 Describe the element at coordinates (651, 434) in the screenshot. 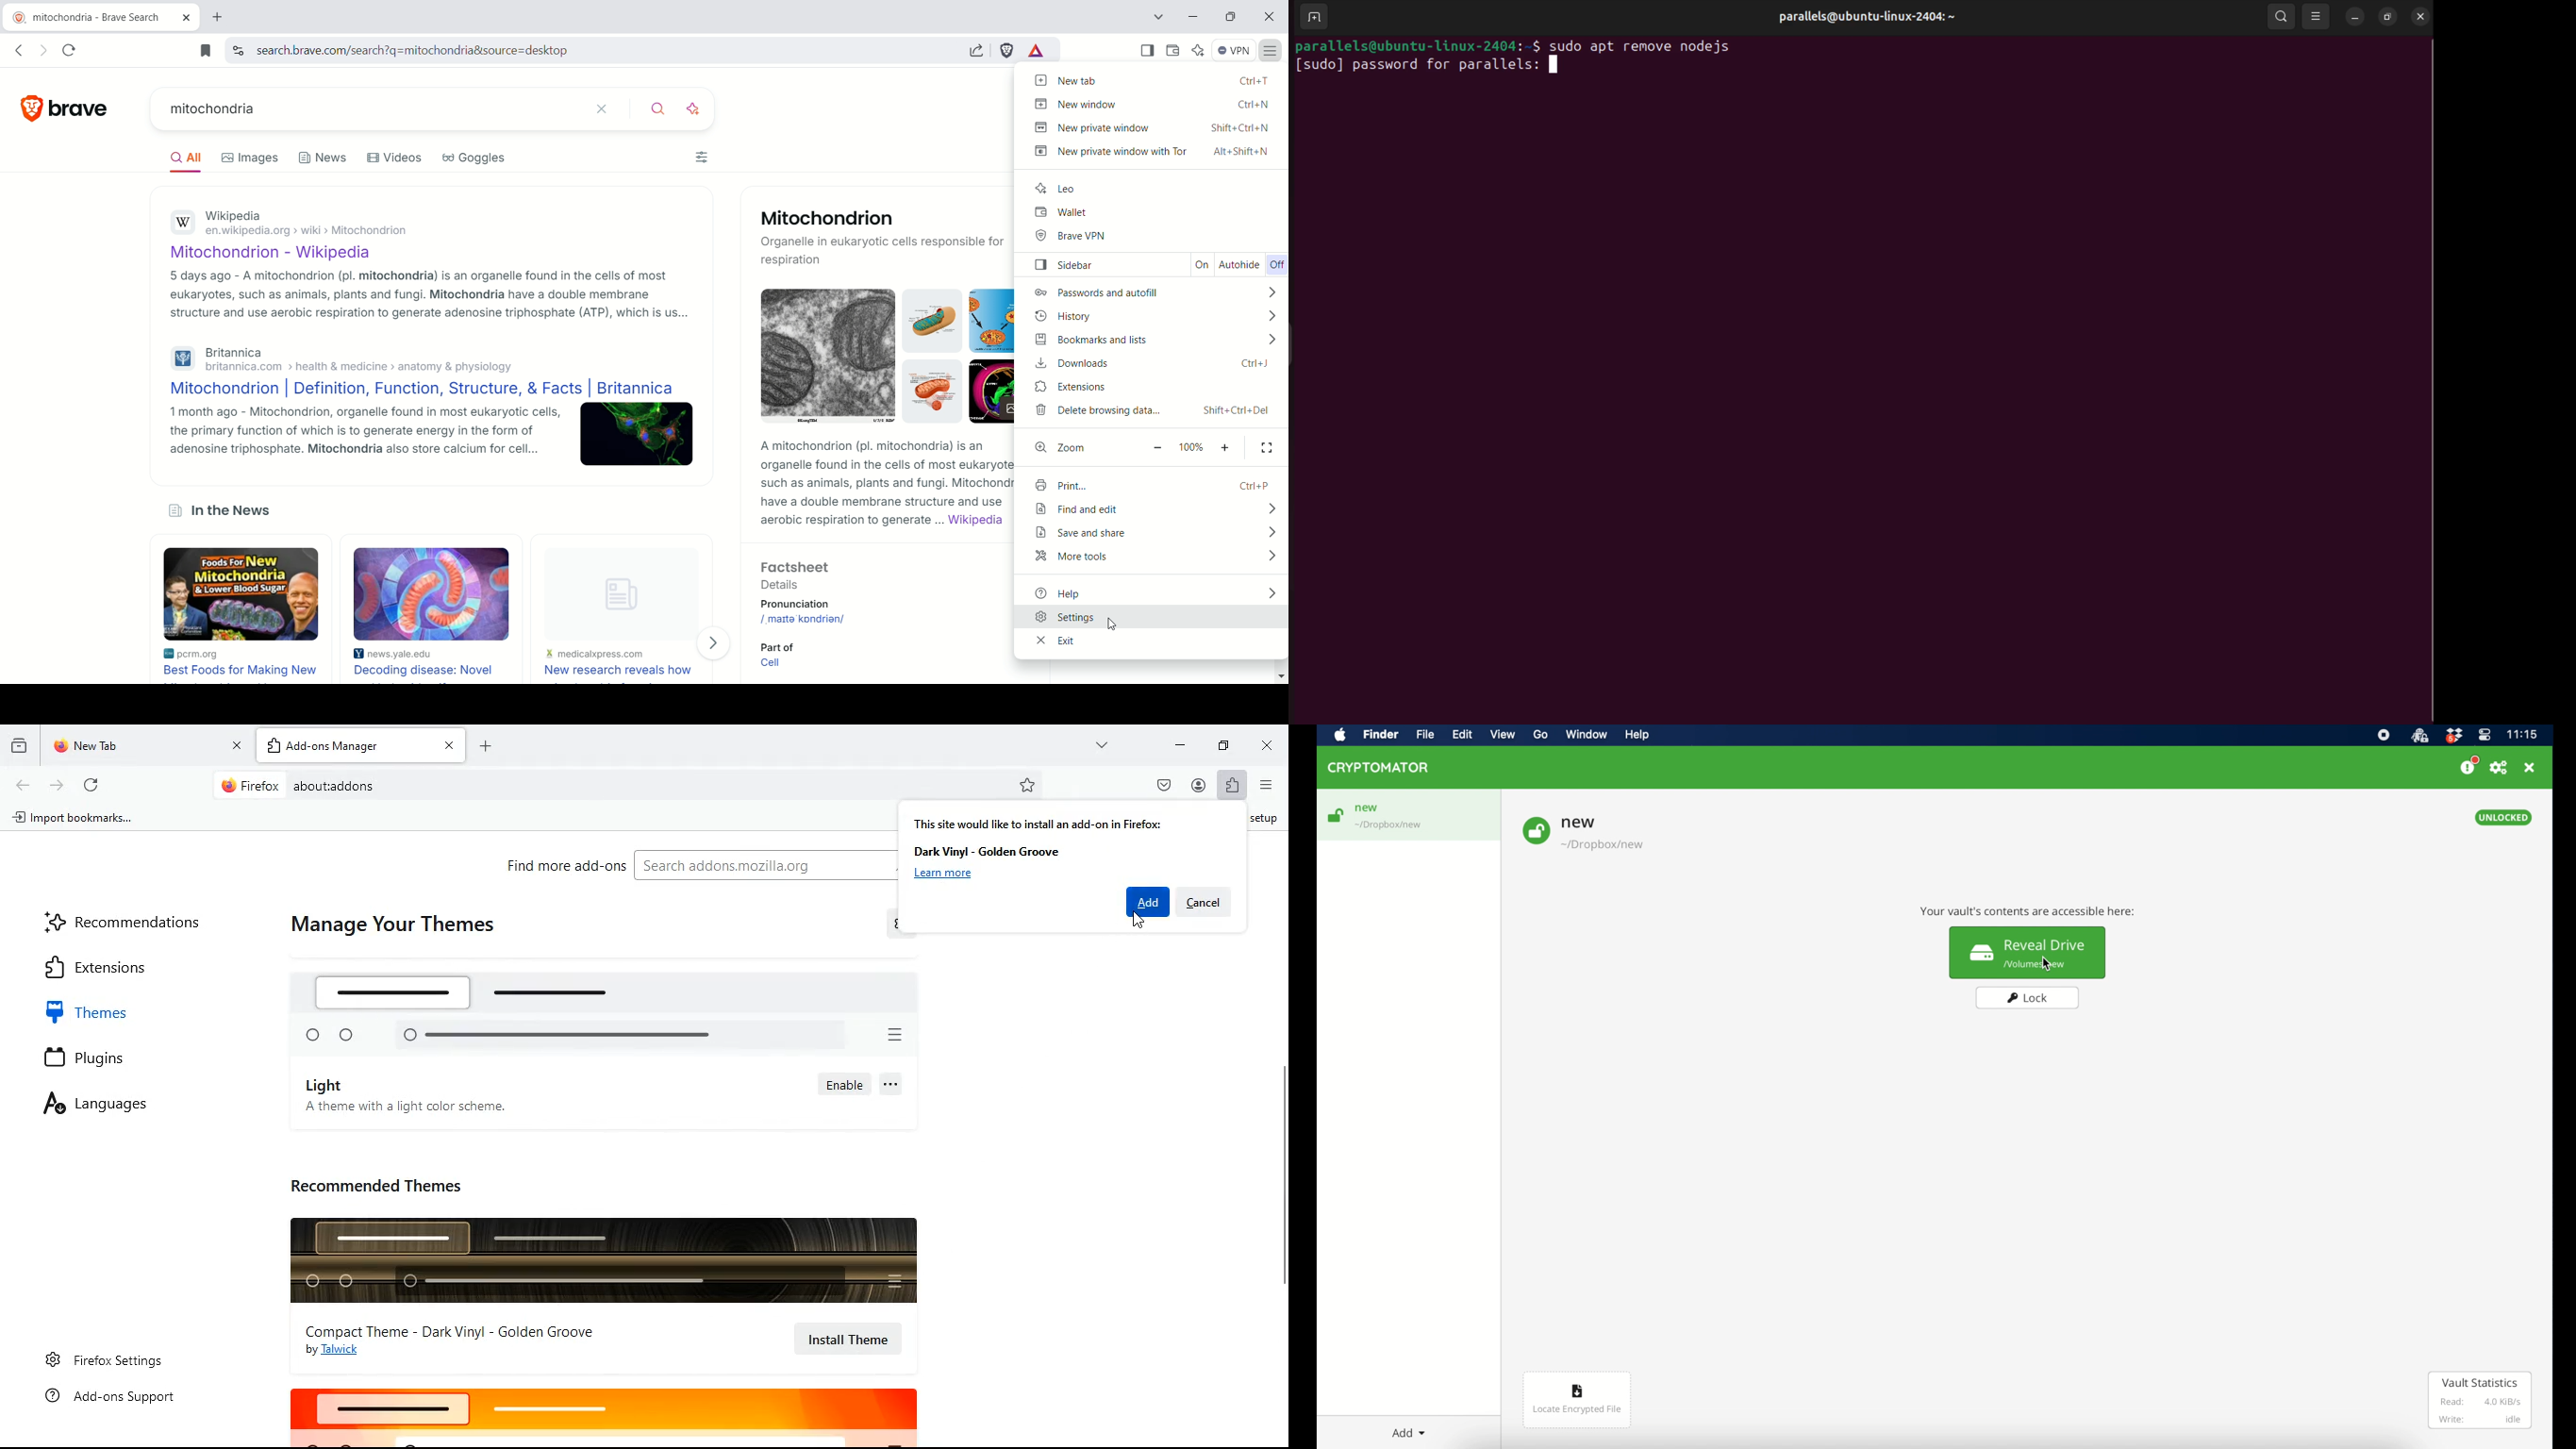

I see `mitochondrion image` at that location.